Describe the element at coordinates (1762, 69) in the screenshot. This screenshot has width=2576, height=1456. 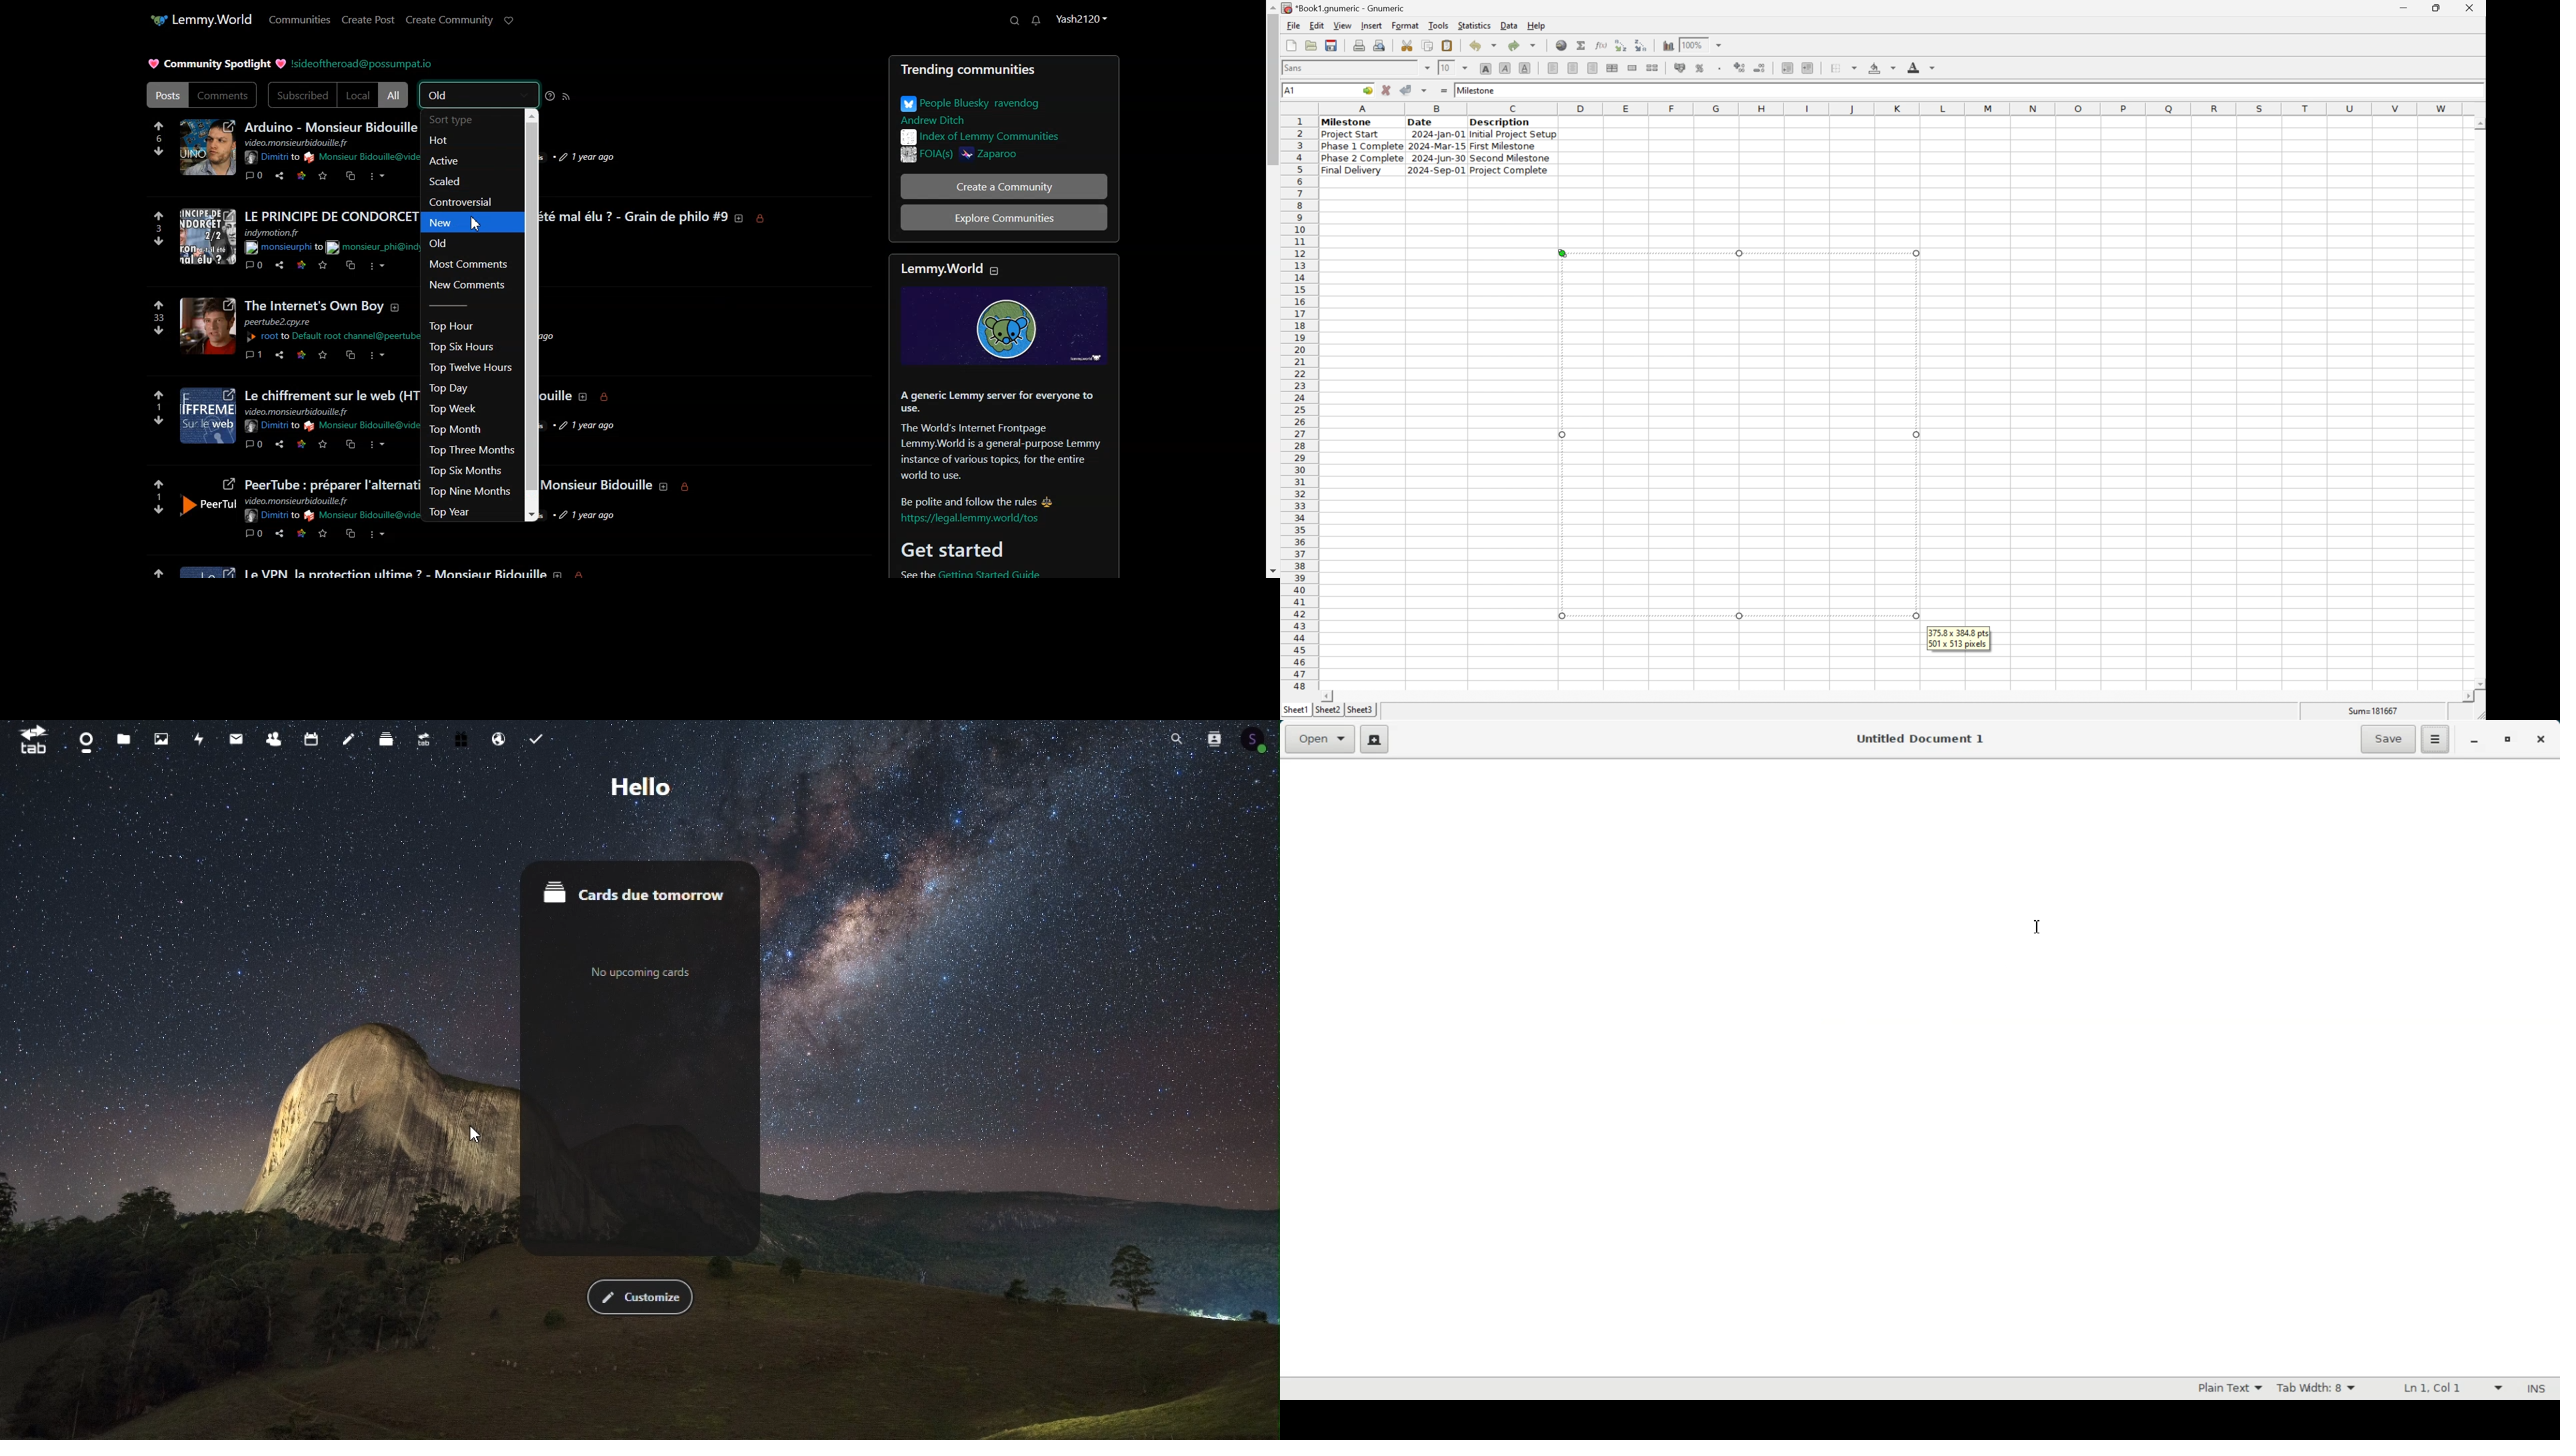
I see `decrease number of decimals displayed` at that location.